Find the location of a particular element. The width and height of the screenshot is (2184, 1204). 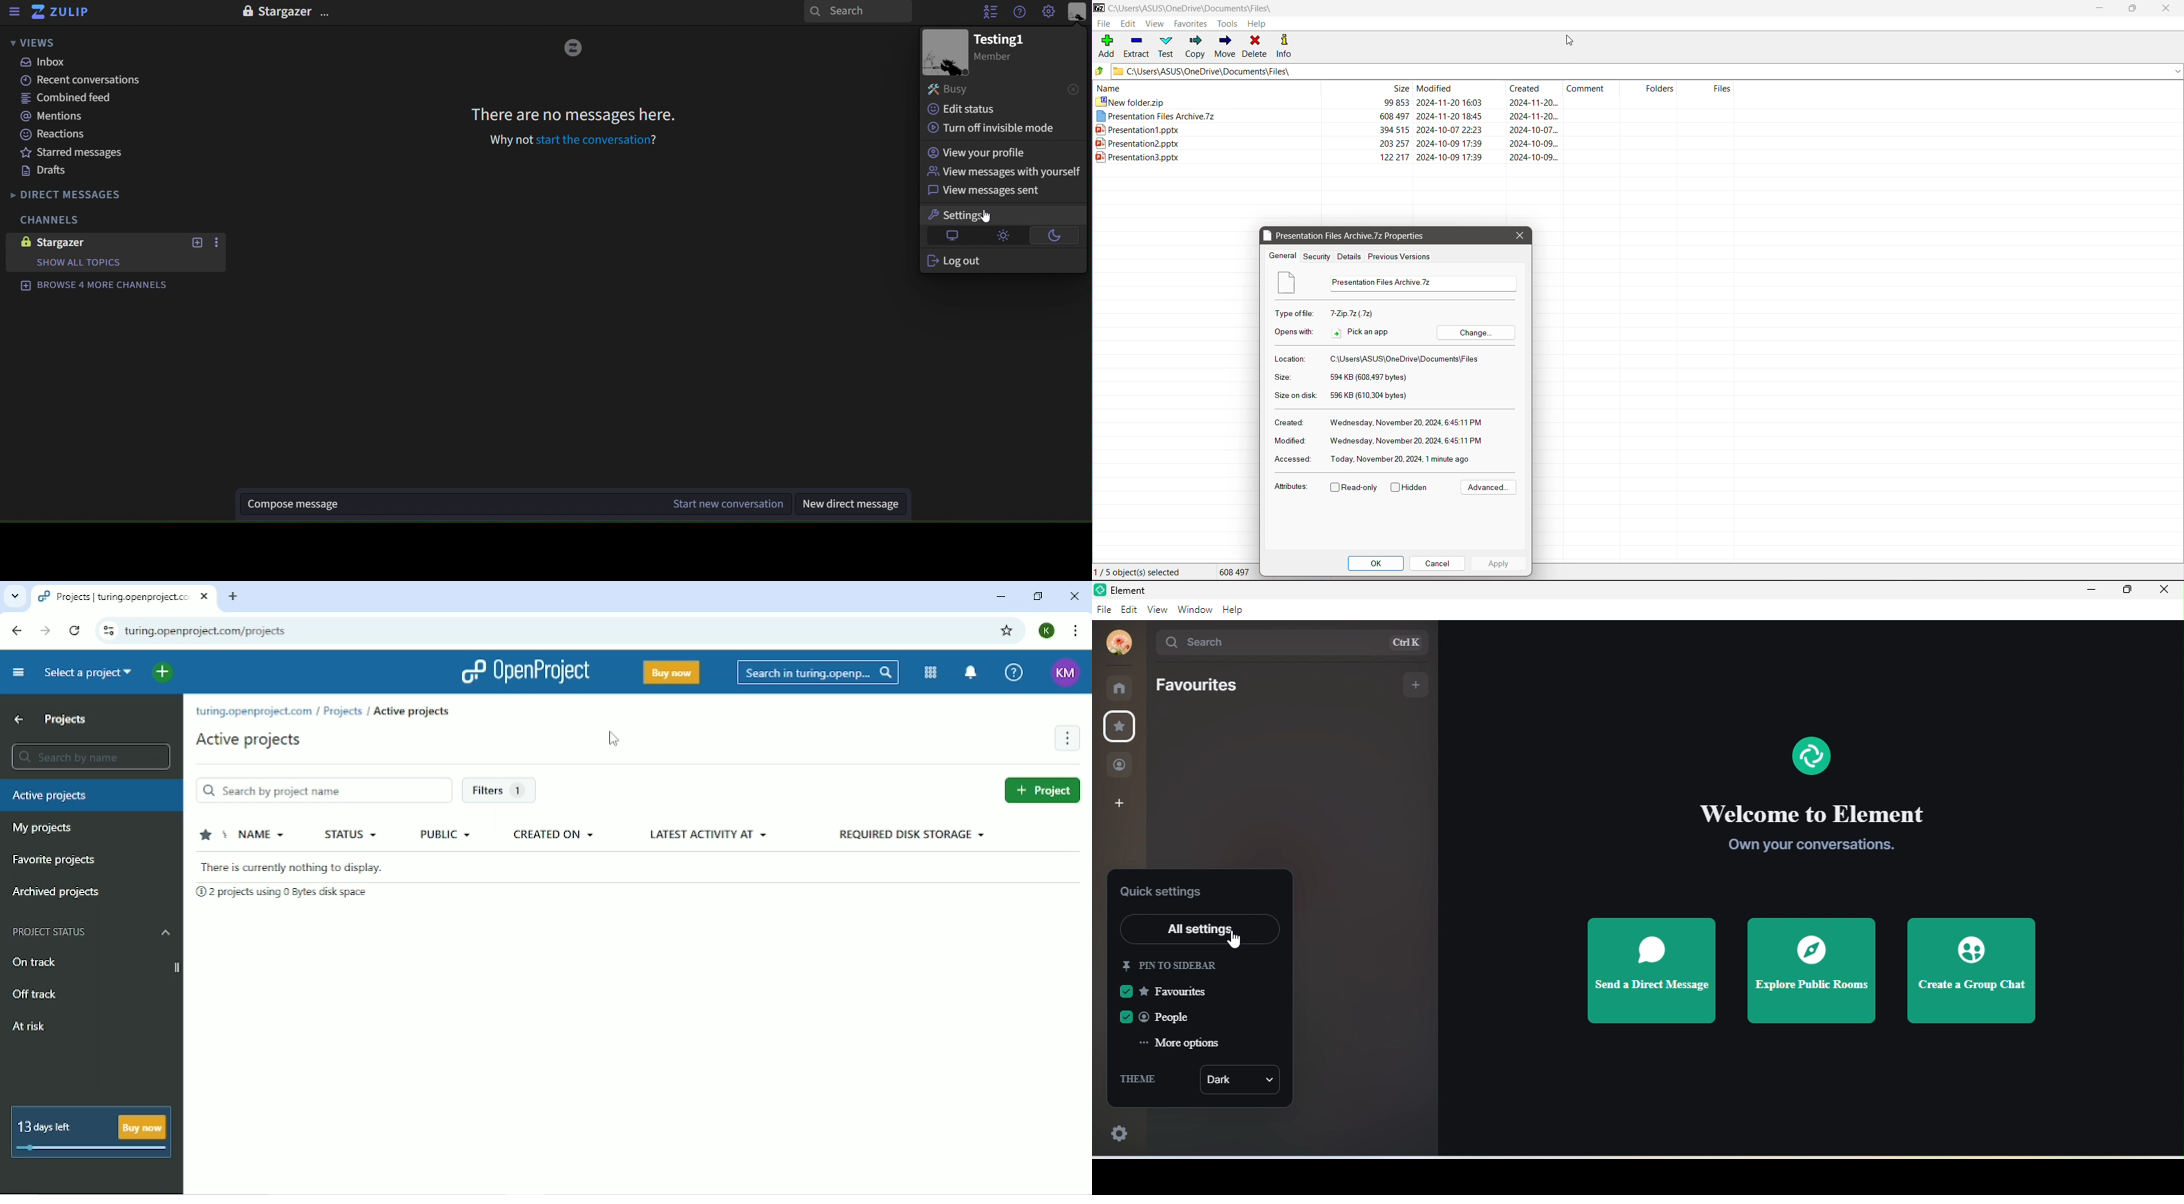

file is located at coordinates (1104, 611).